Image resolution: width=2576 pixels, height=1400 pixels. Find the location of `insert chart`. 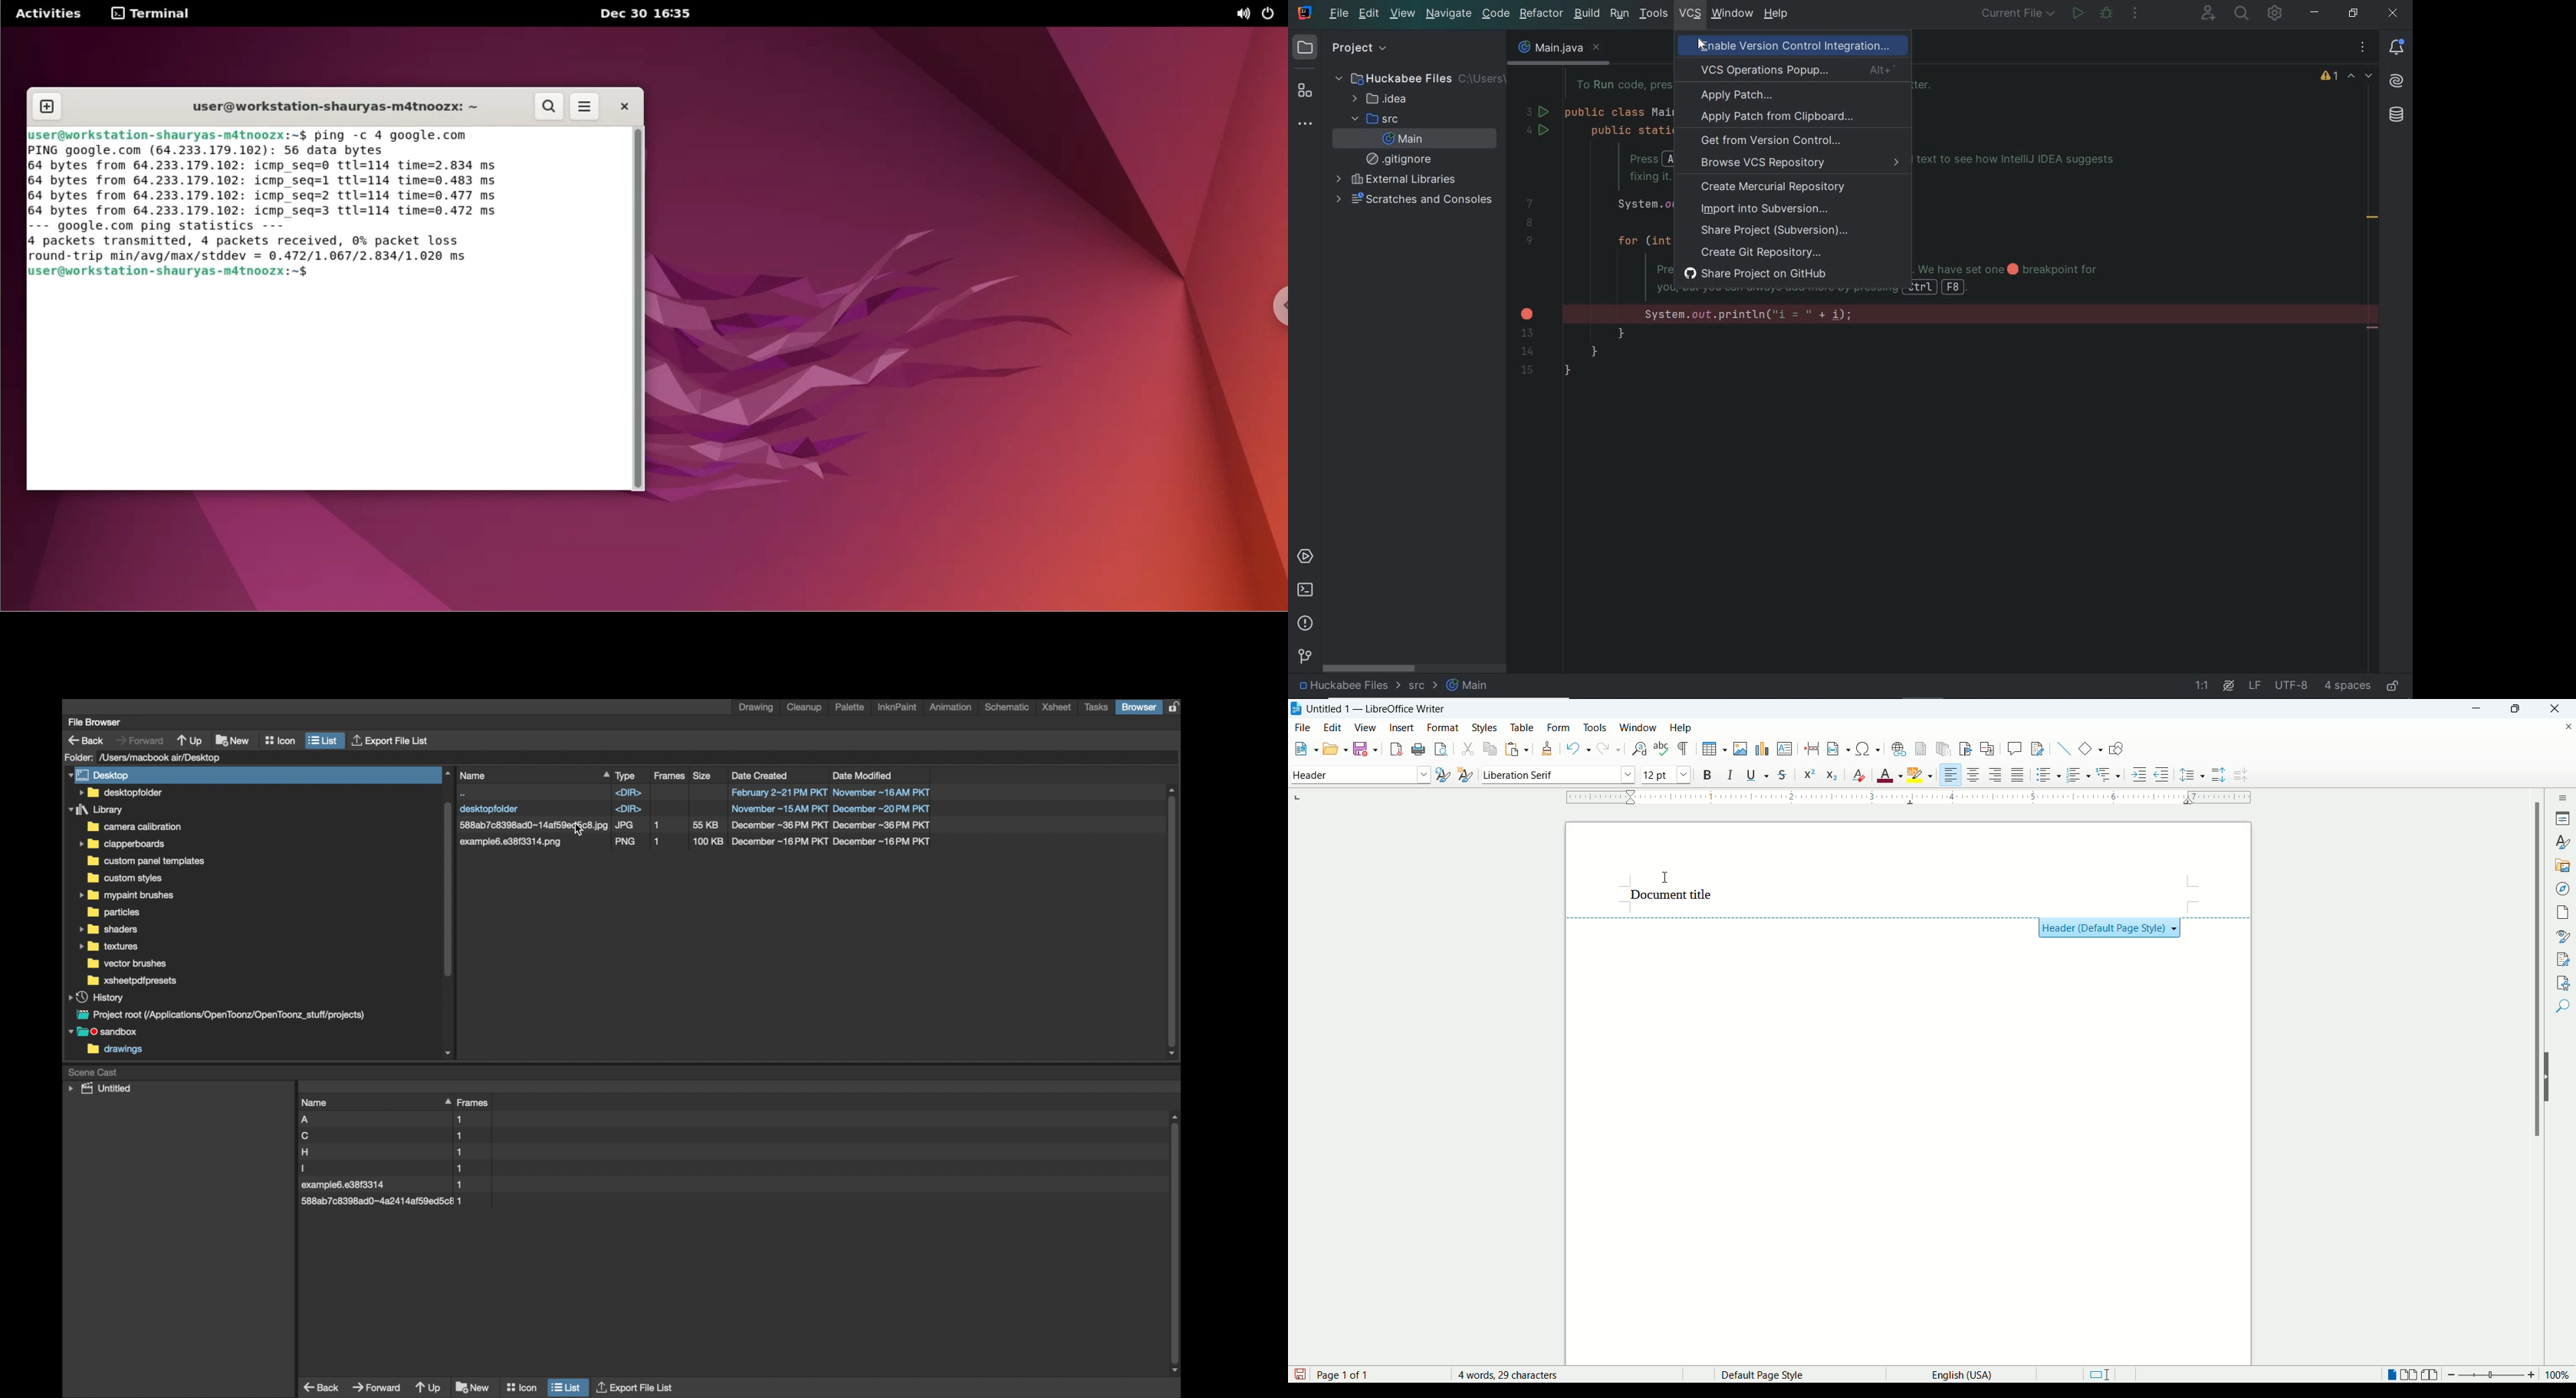

insert chart is located at coordinates (1763, 747).